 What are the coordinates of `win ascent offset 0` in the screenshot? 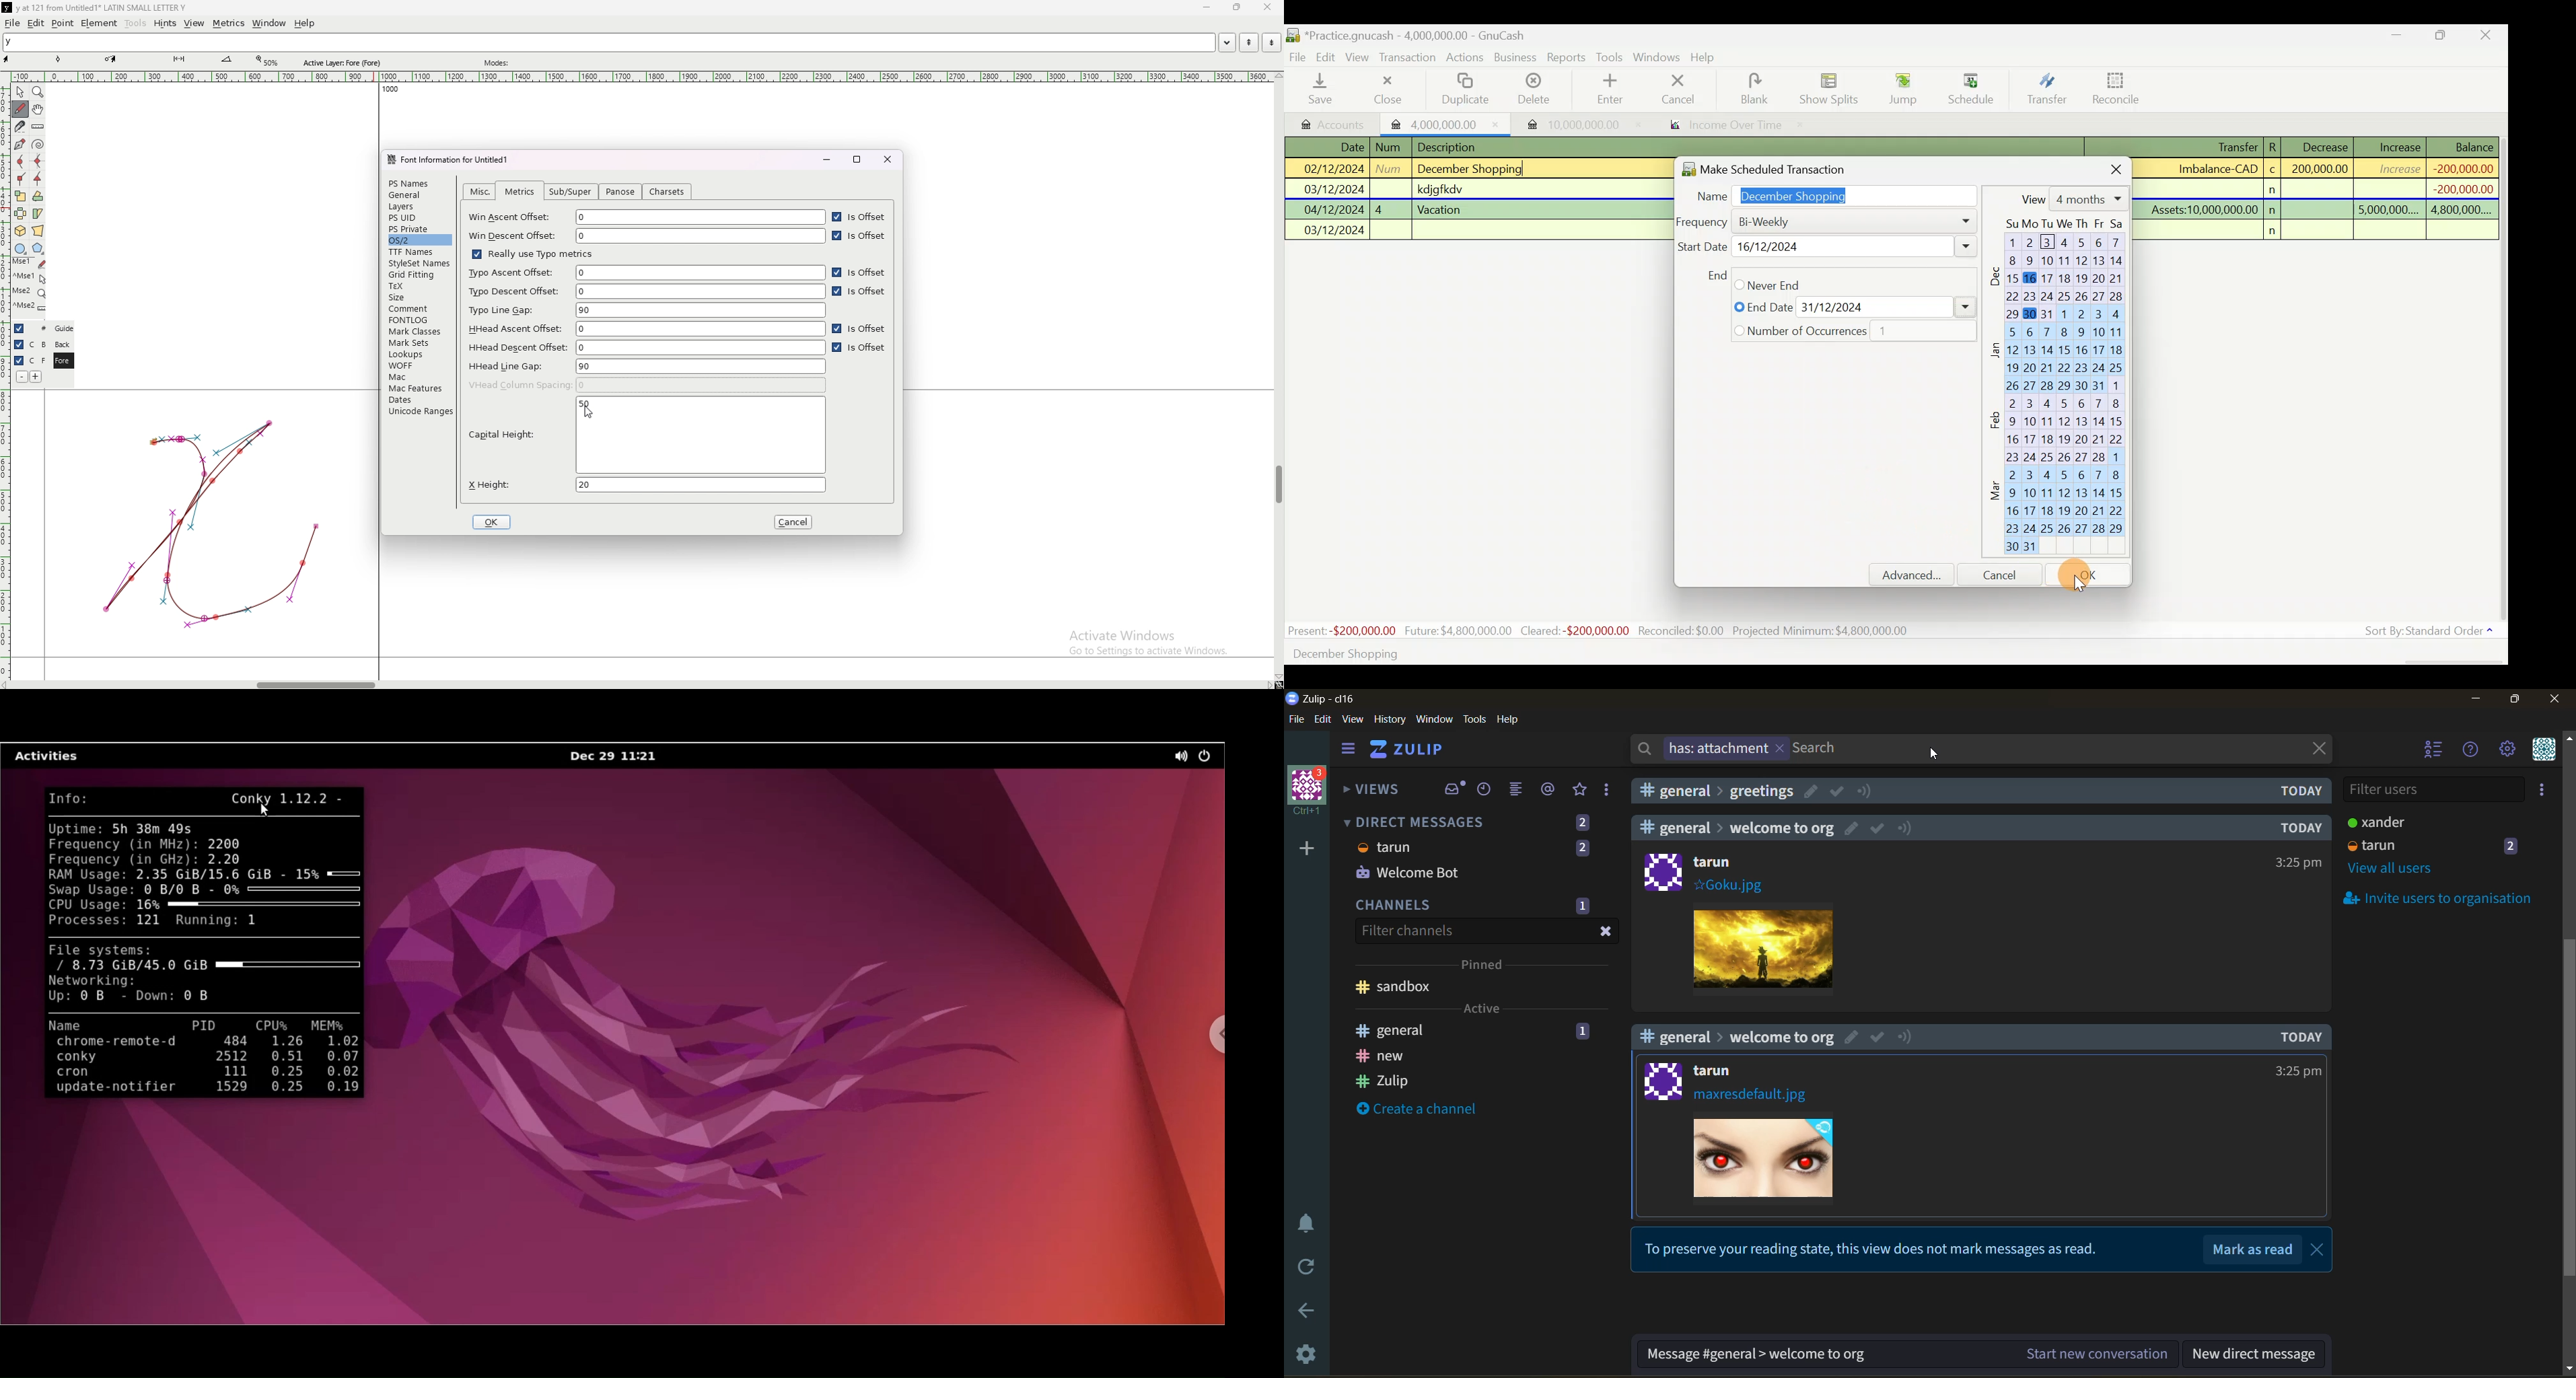 It's located at (648, 217).